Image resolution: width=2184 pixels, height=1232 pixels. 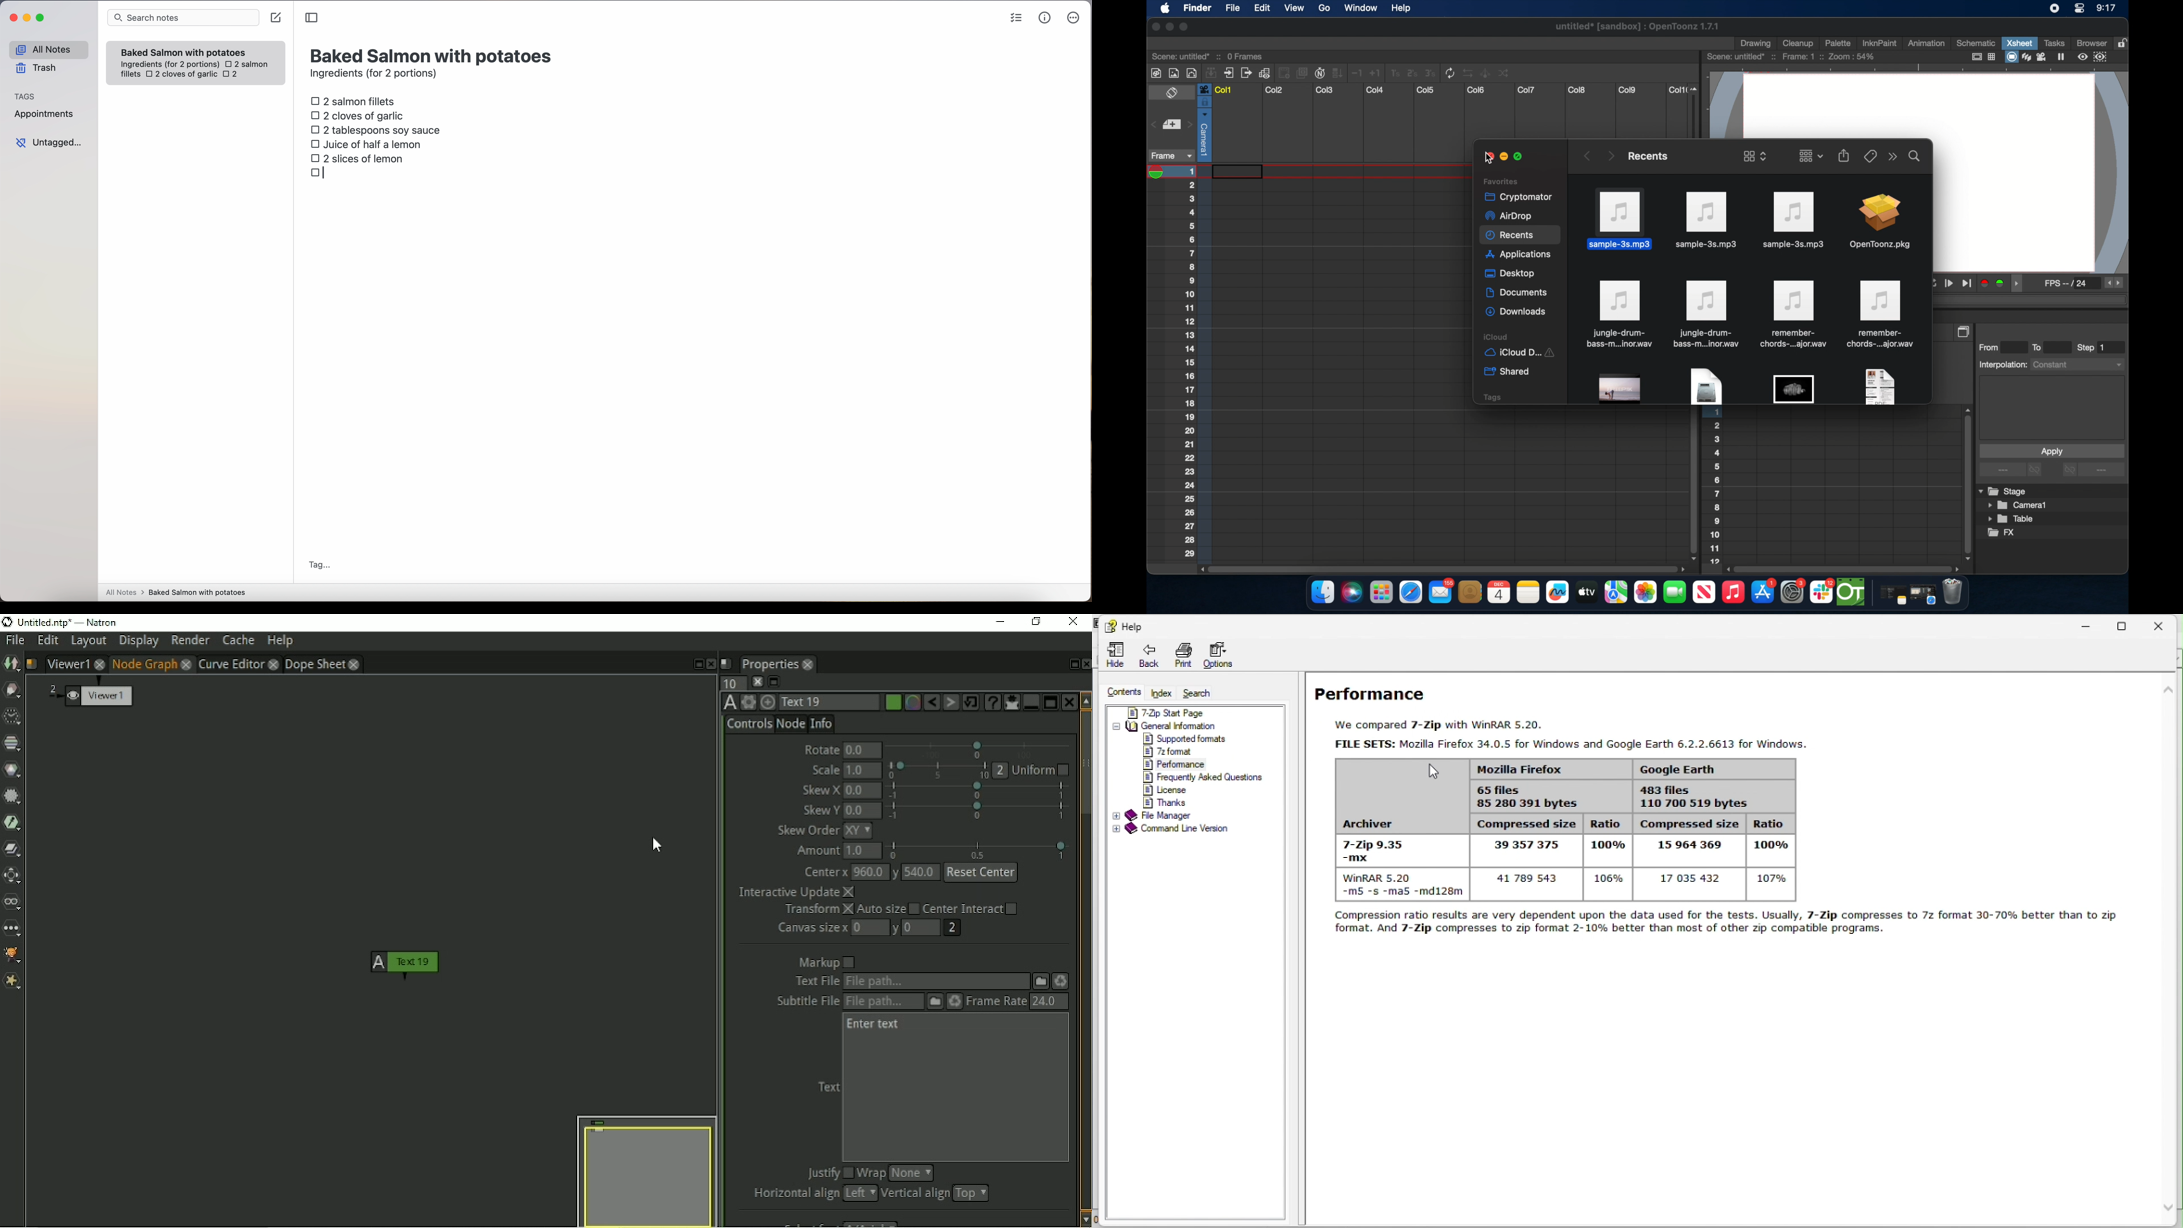 What do you see at coordinates (1521, 157) in the screenshot?
I see `maximize` at bounding box center [1521, 157].